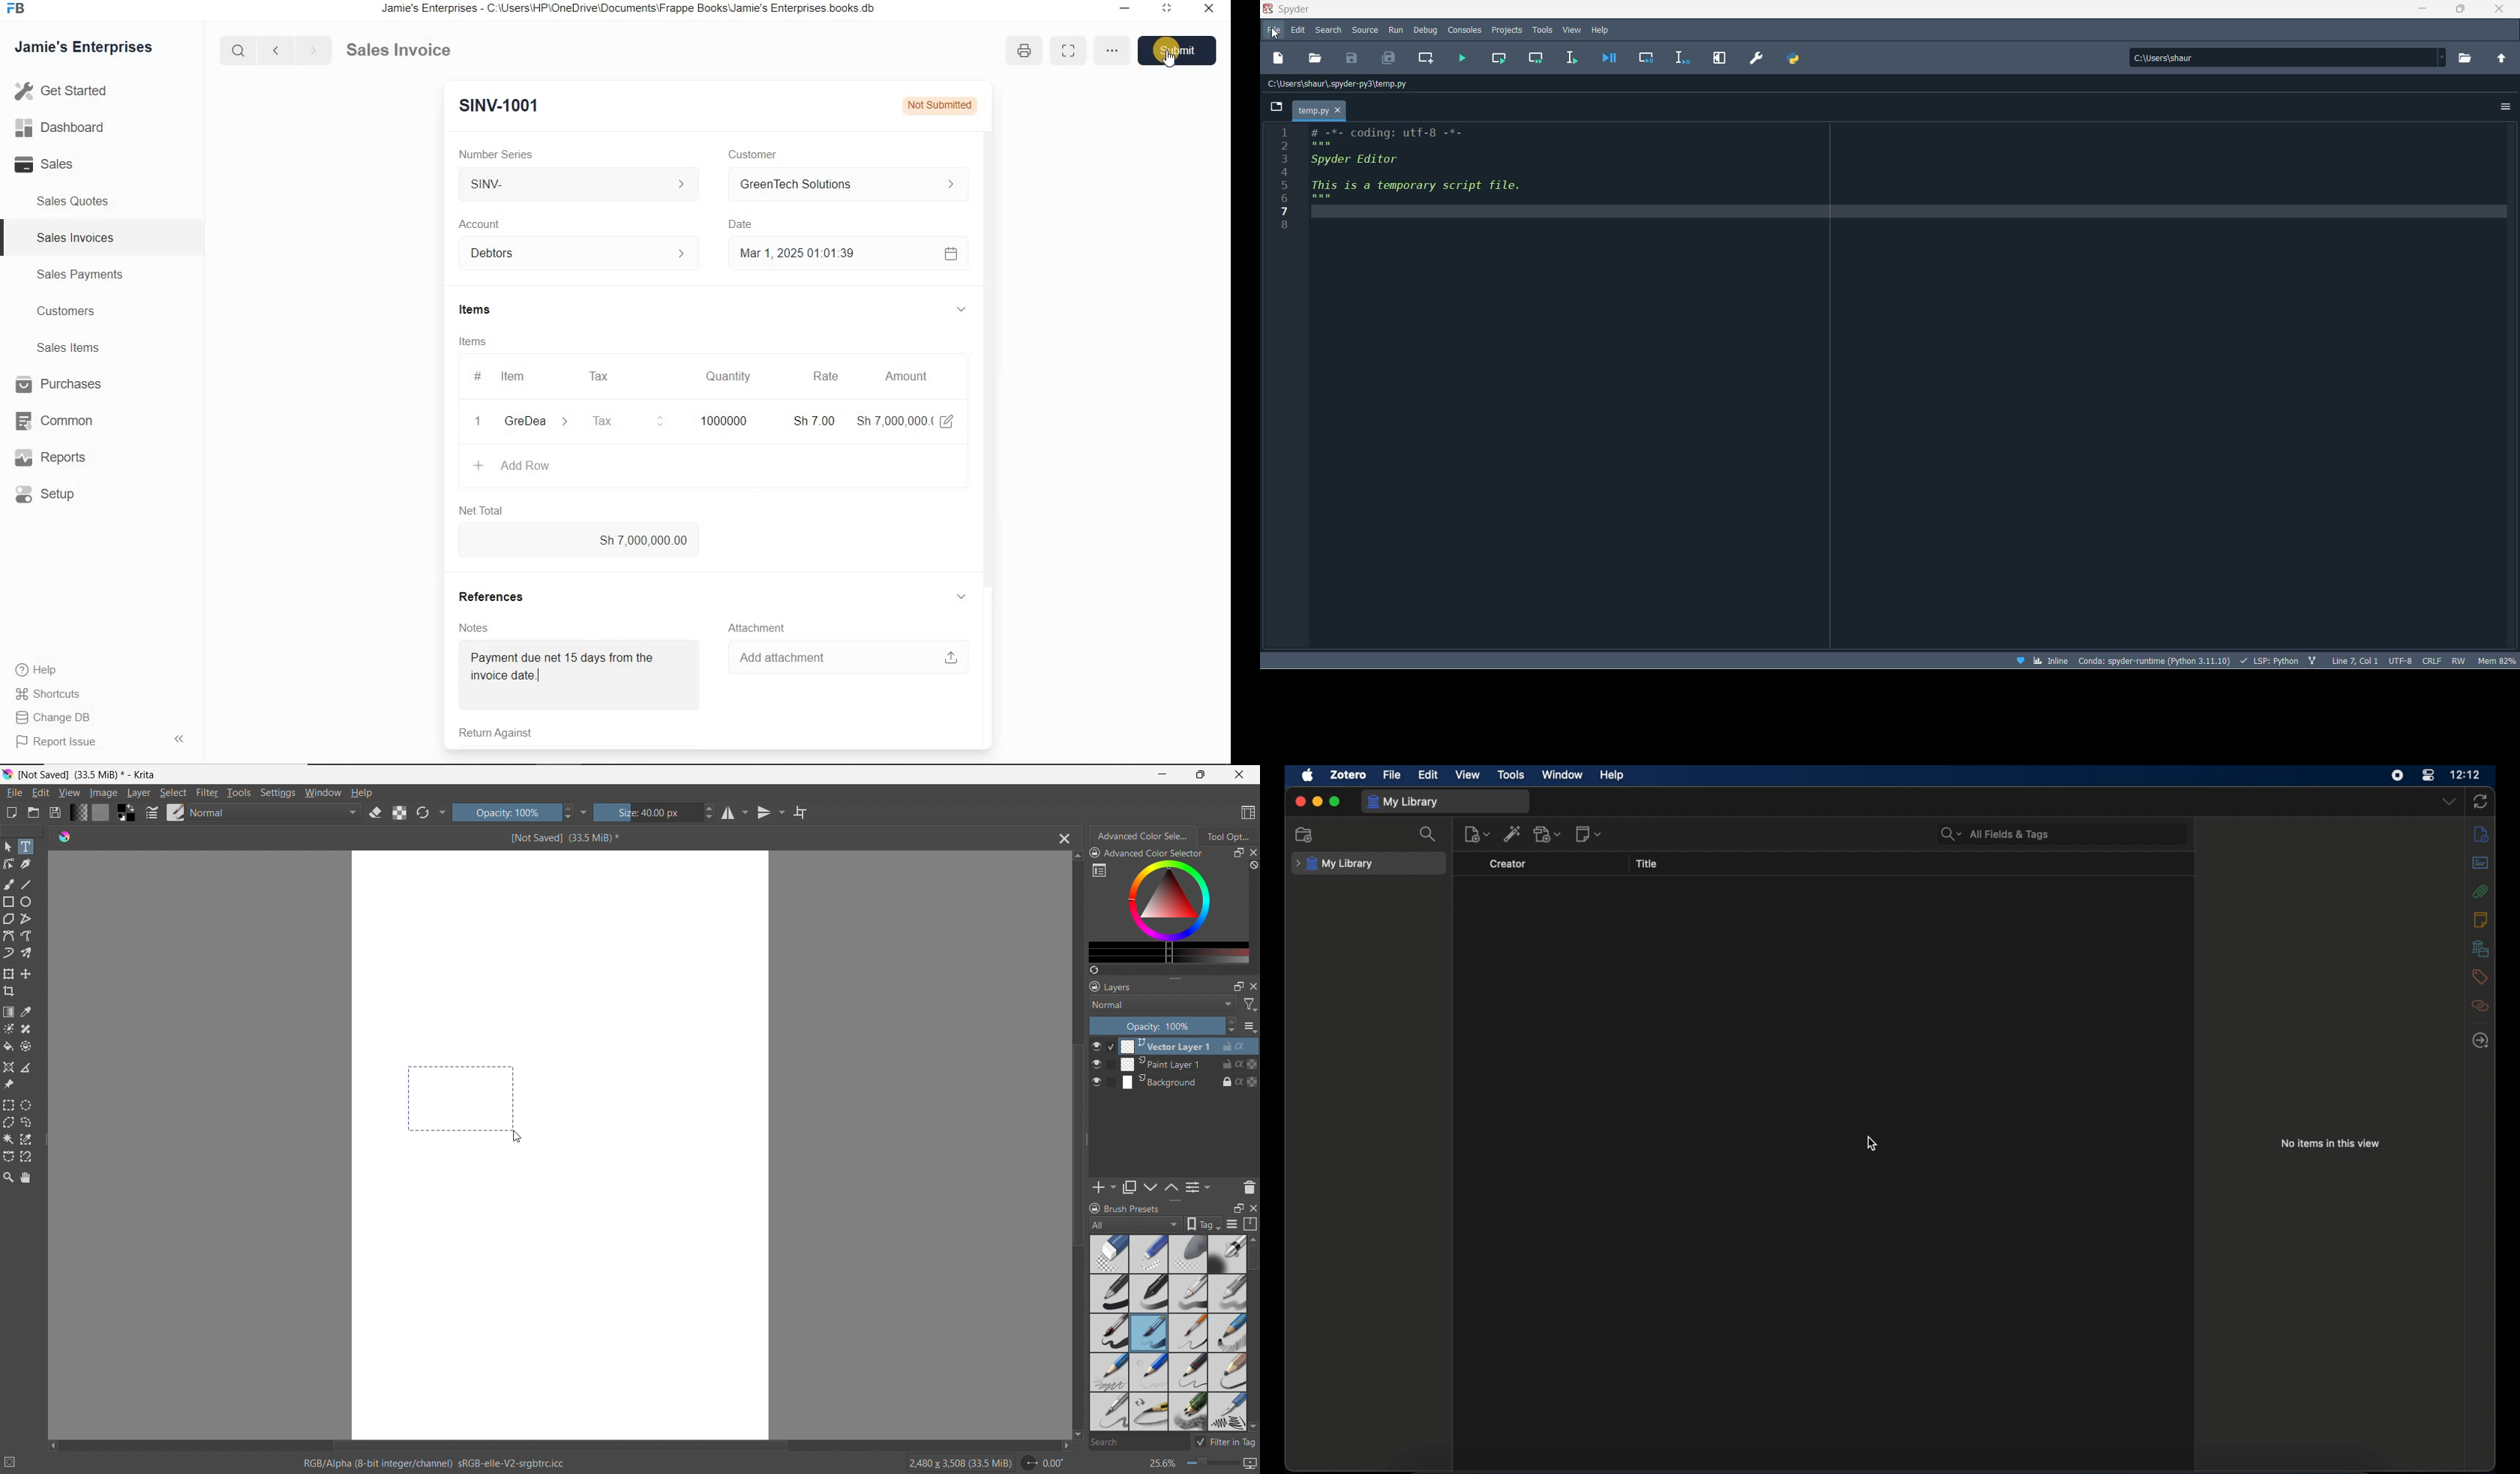 The image size is (2520, 1484). I want to click on Jamie's Enterprises - C:\Users\HP\OneDrive\Documents\Frappe Books\Jamie's Enterprises books.db, so click(632, 10).